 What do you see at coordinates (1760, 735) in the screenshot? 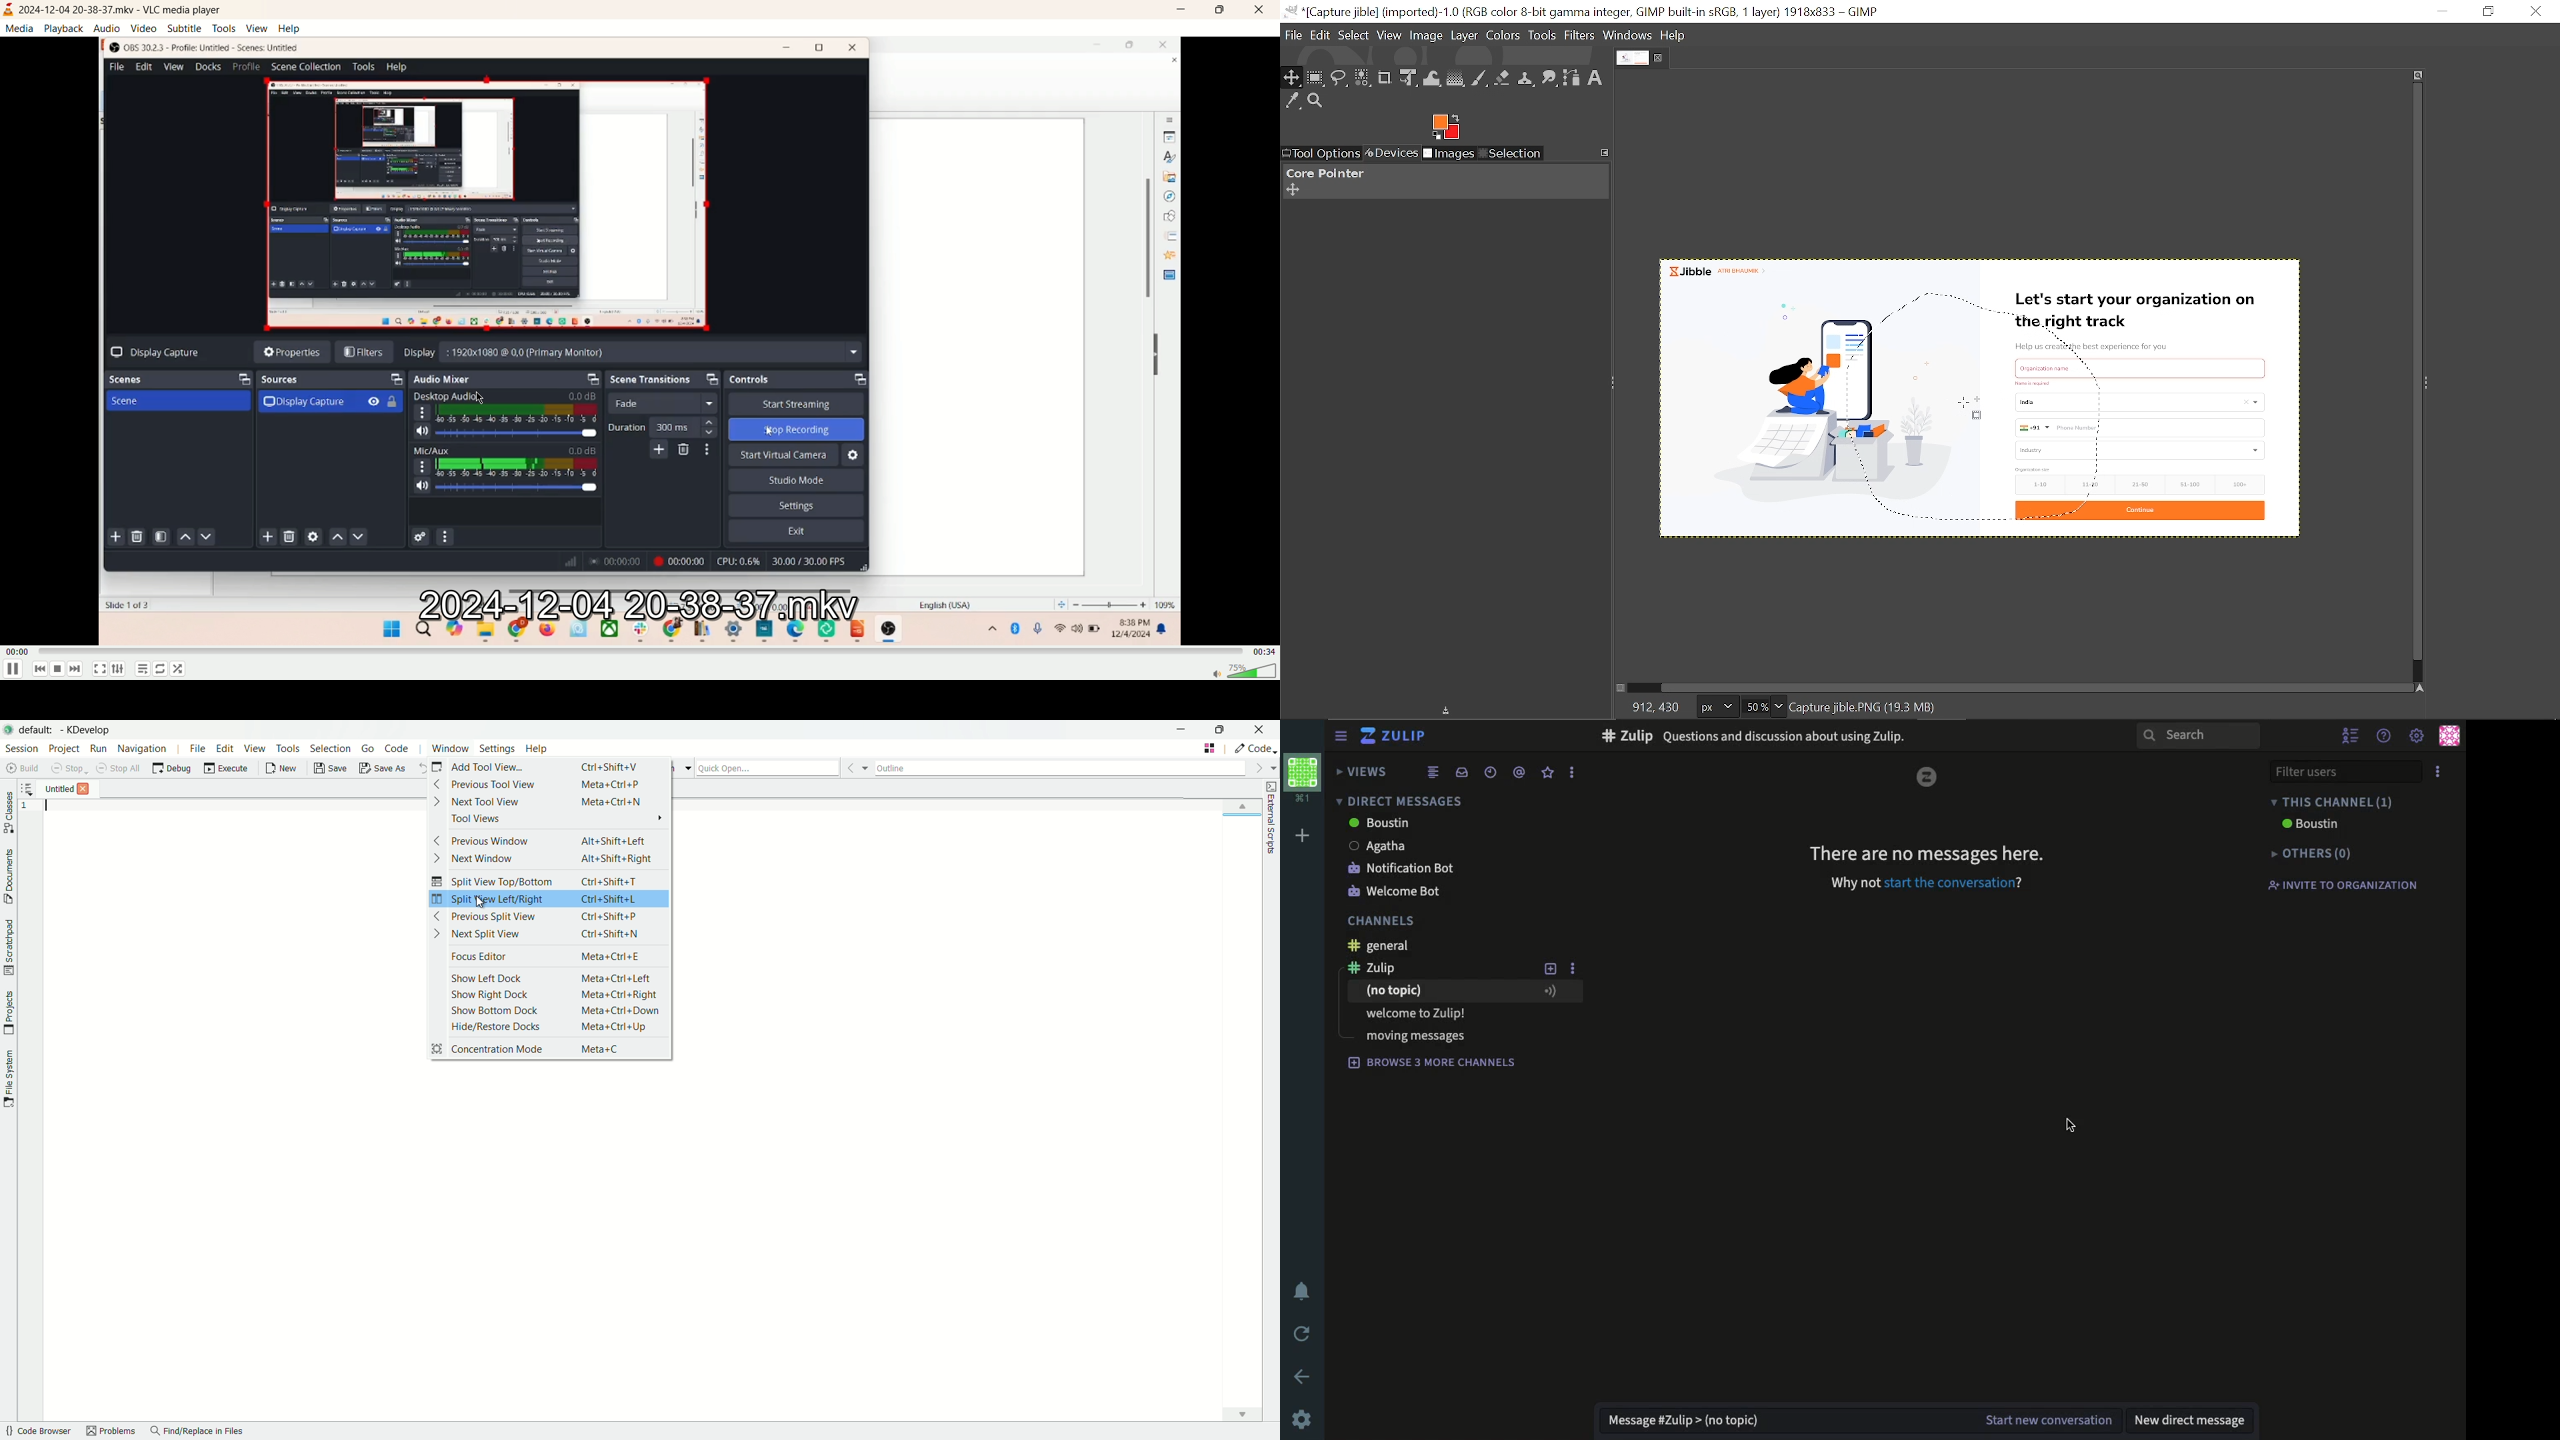
I see `#zulip questions and discussions about zulip` at bounding box center [1760, 735].